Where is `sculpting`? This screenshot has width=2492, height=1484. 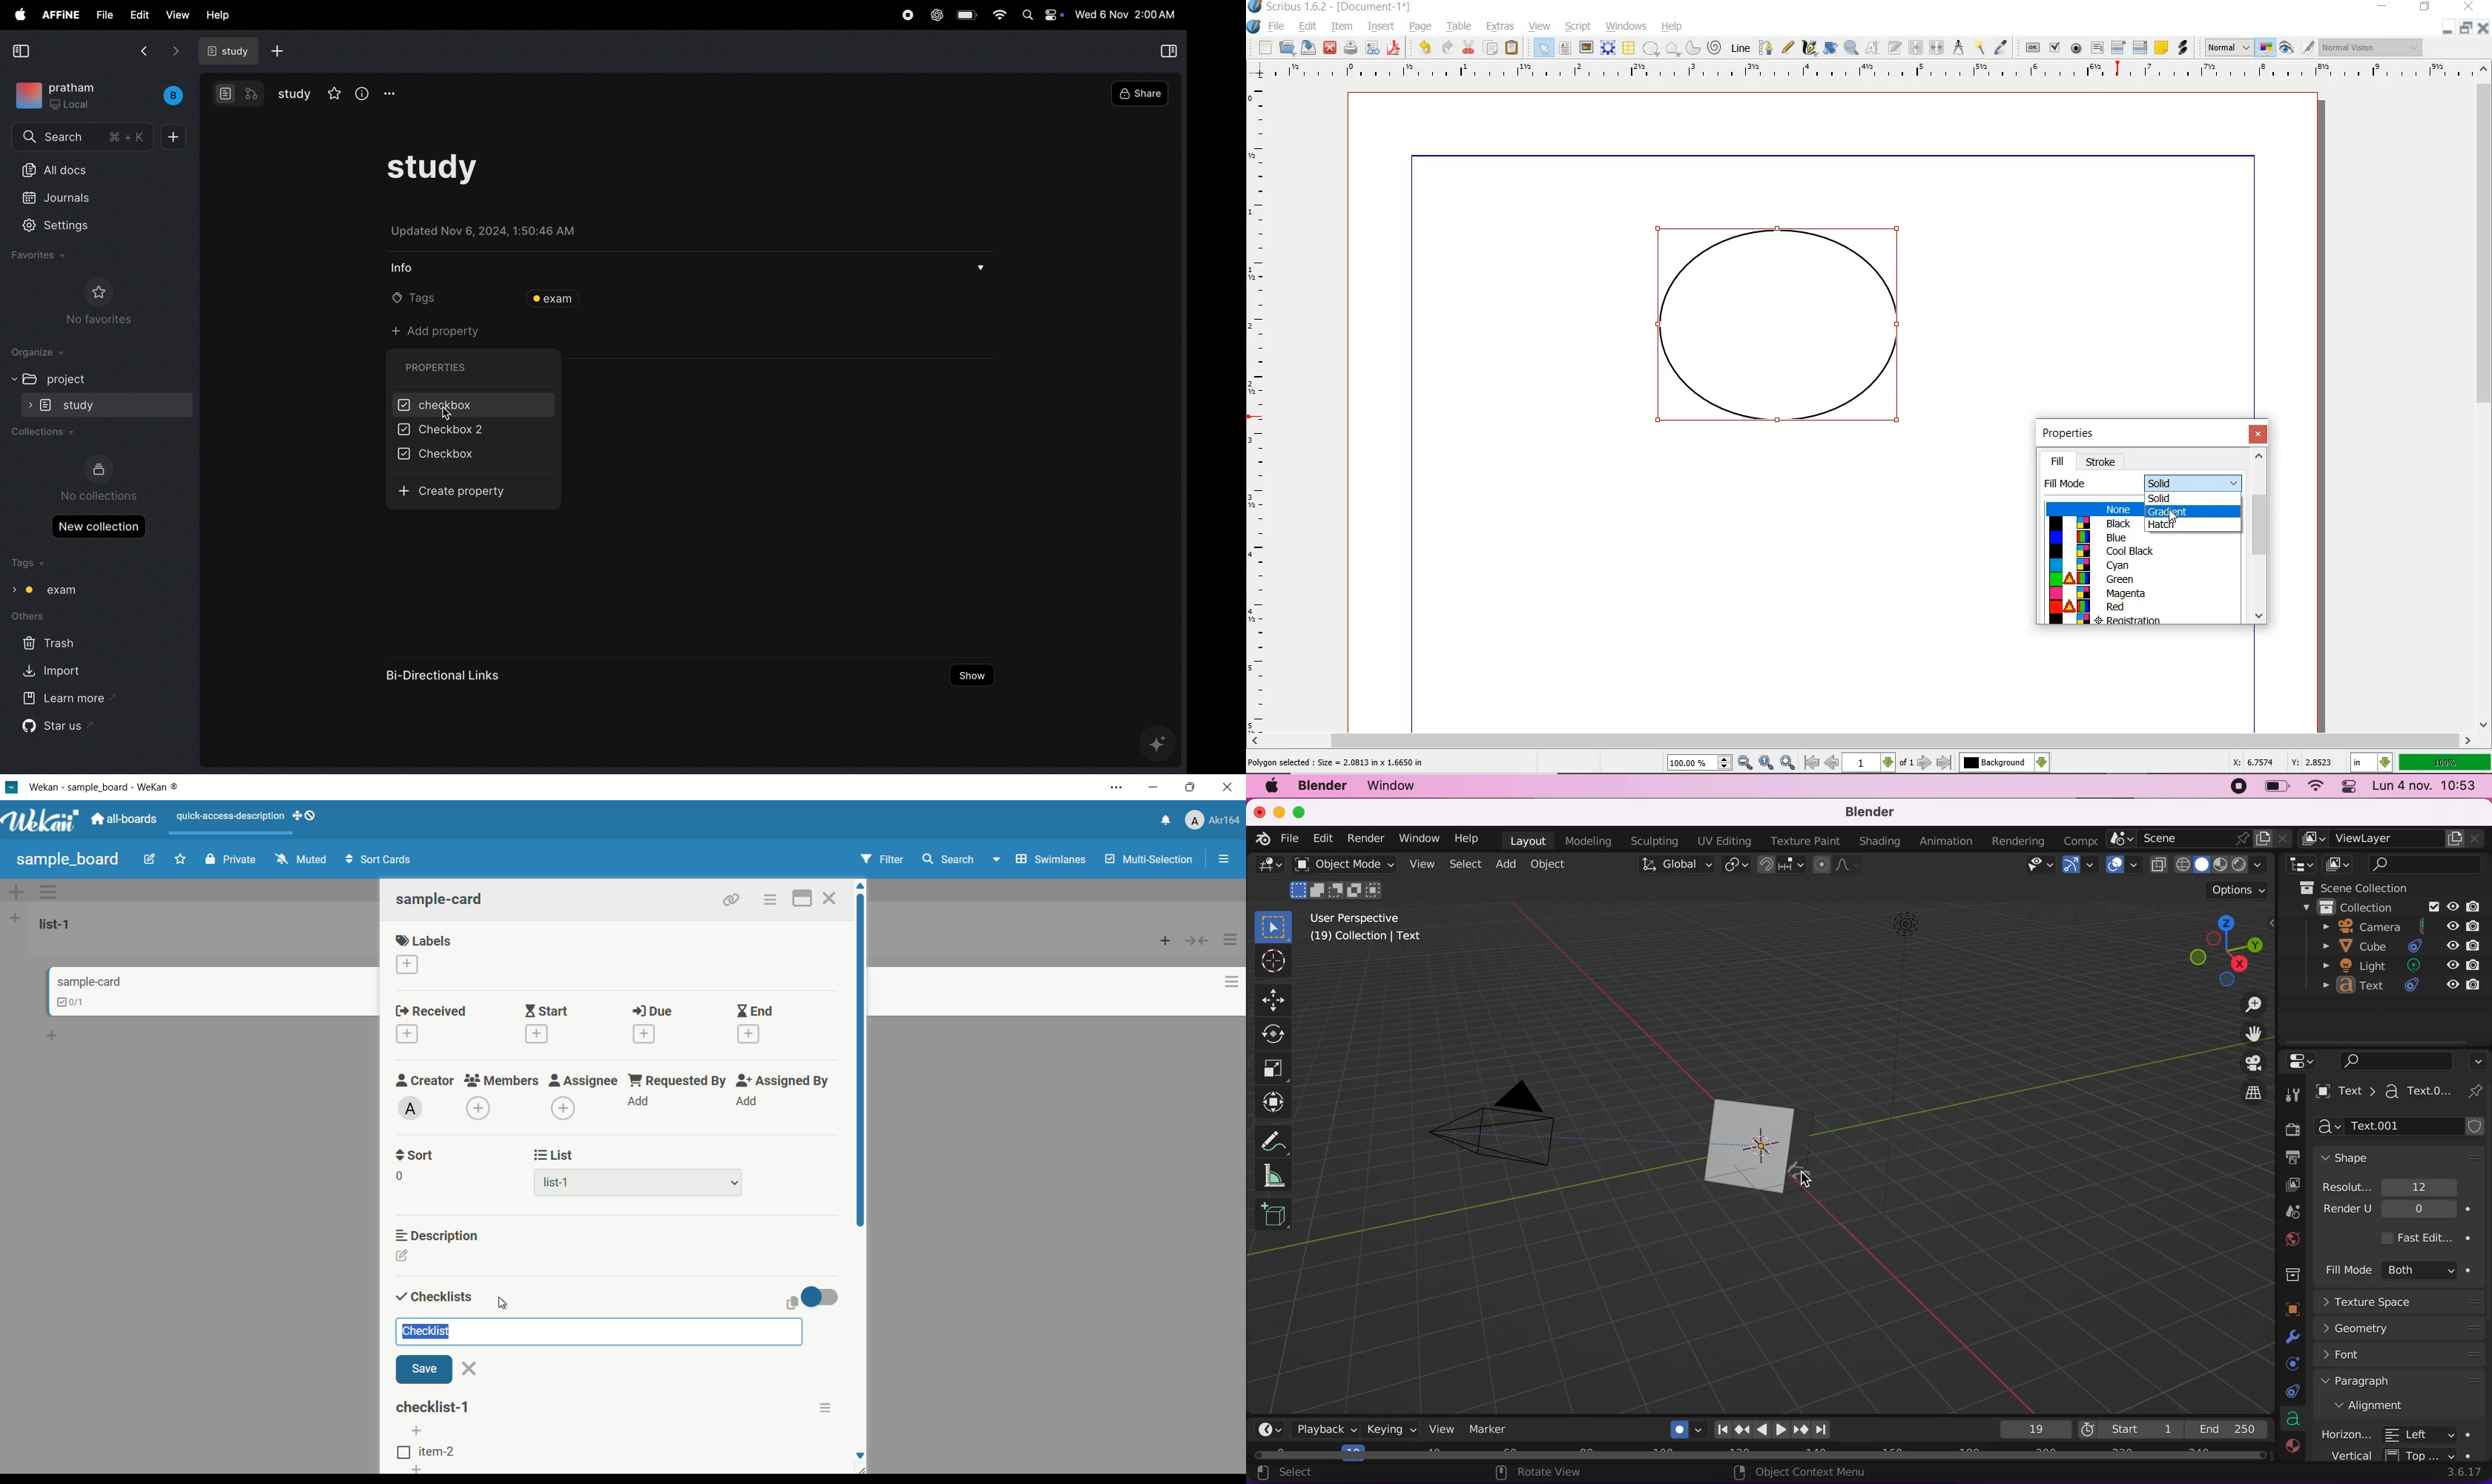 sculpting is located at coordinates (1657, 842).